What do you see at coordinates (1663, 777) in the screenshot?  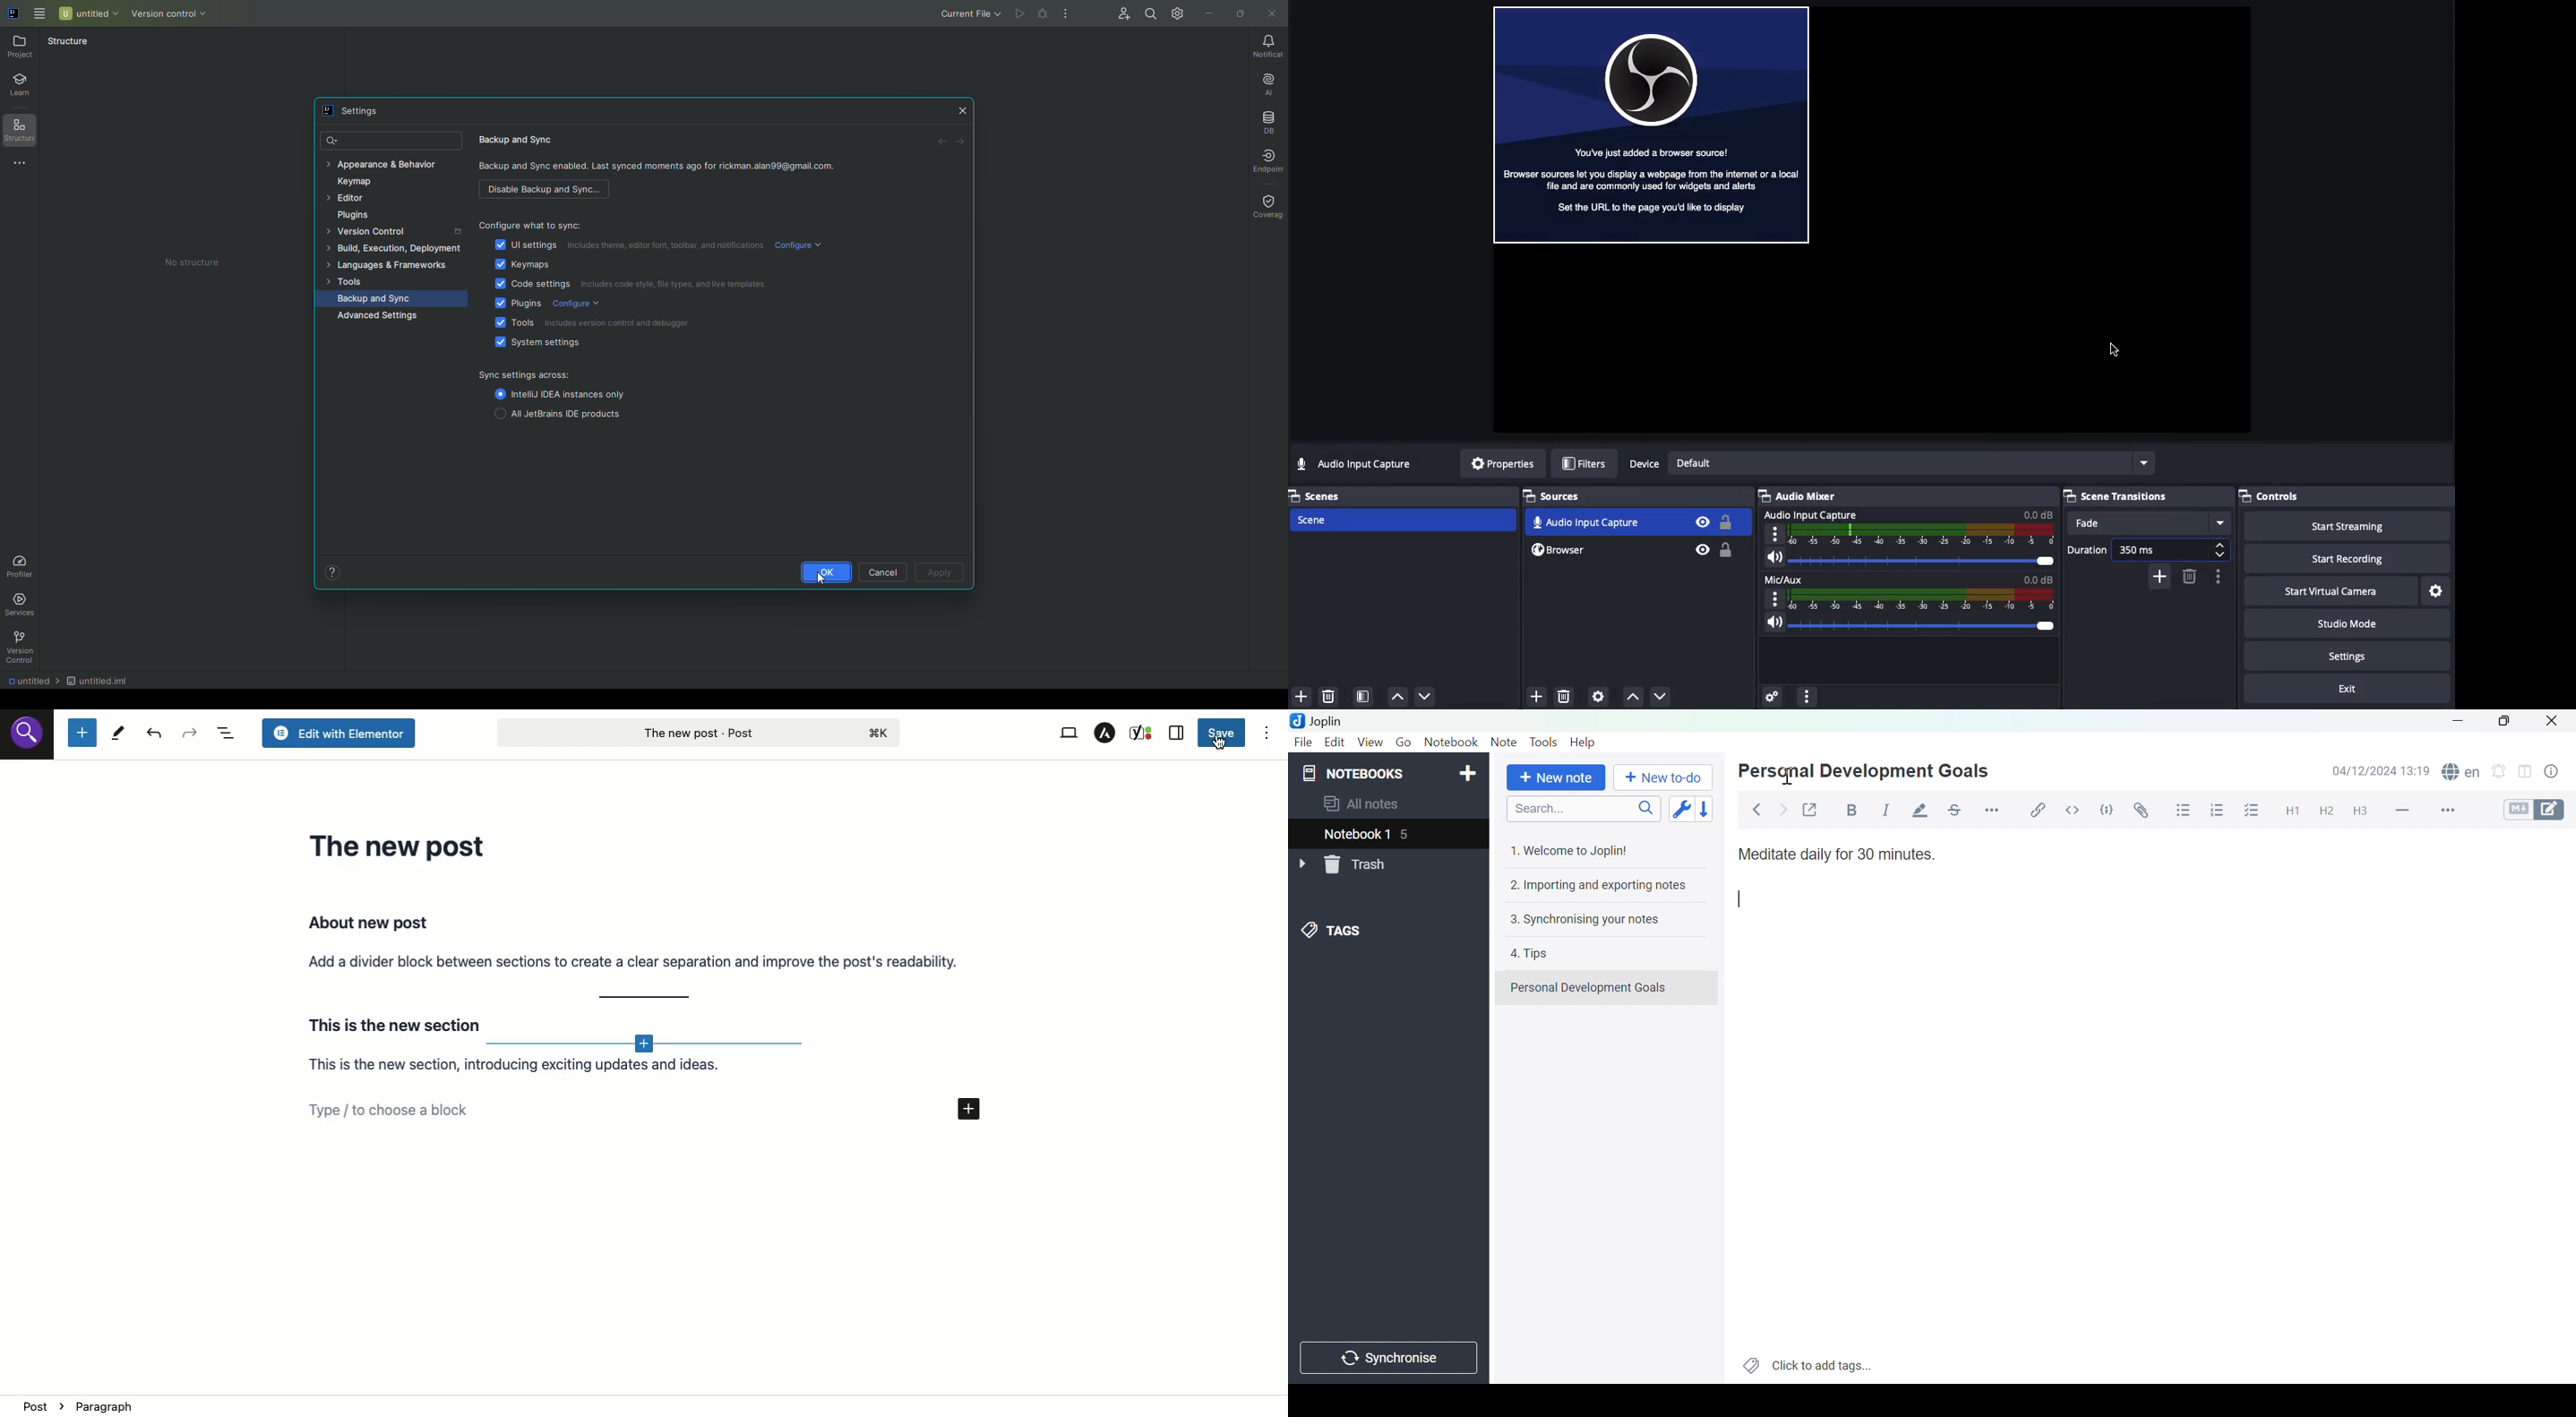 I see `New to-do` at bounding box center [1663, 777].